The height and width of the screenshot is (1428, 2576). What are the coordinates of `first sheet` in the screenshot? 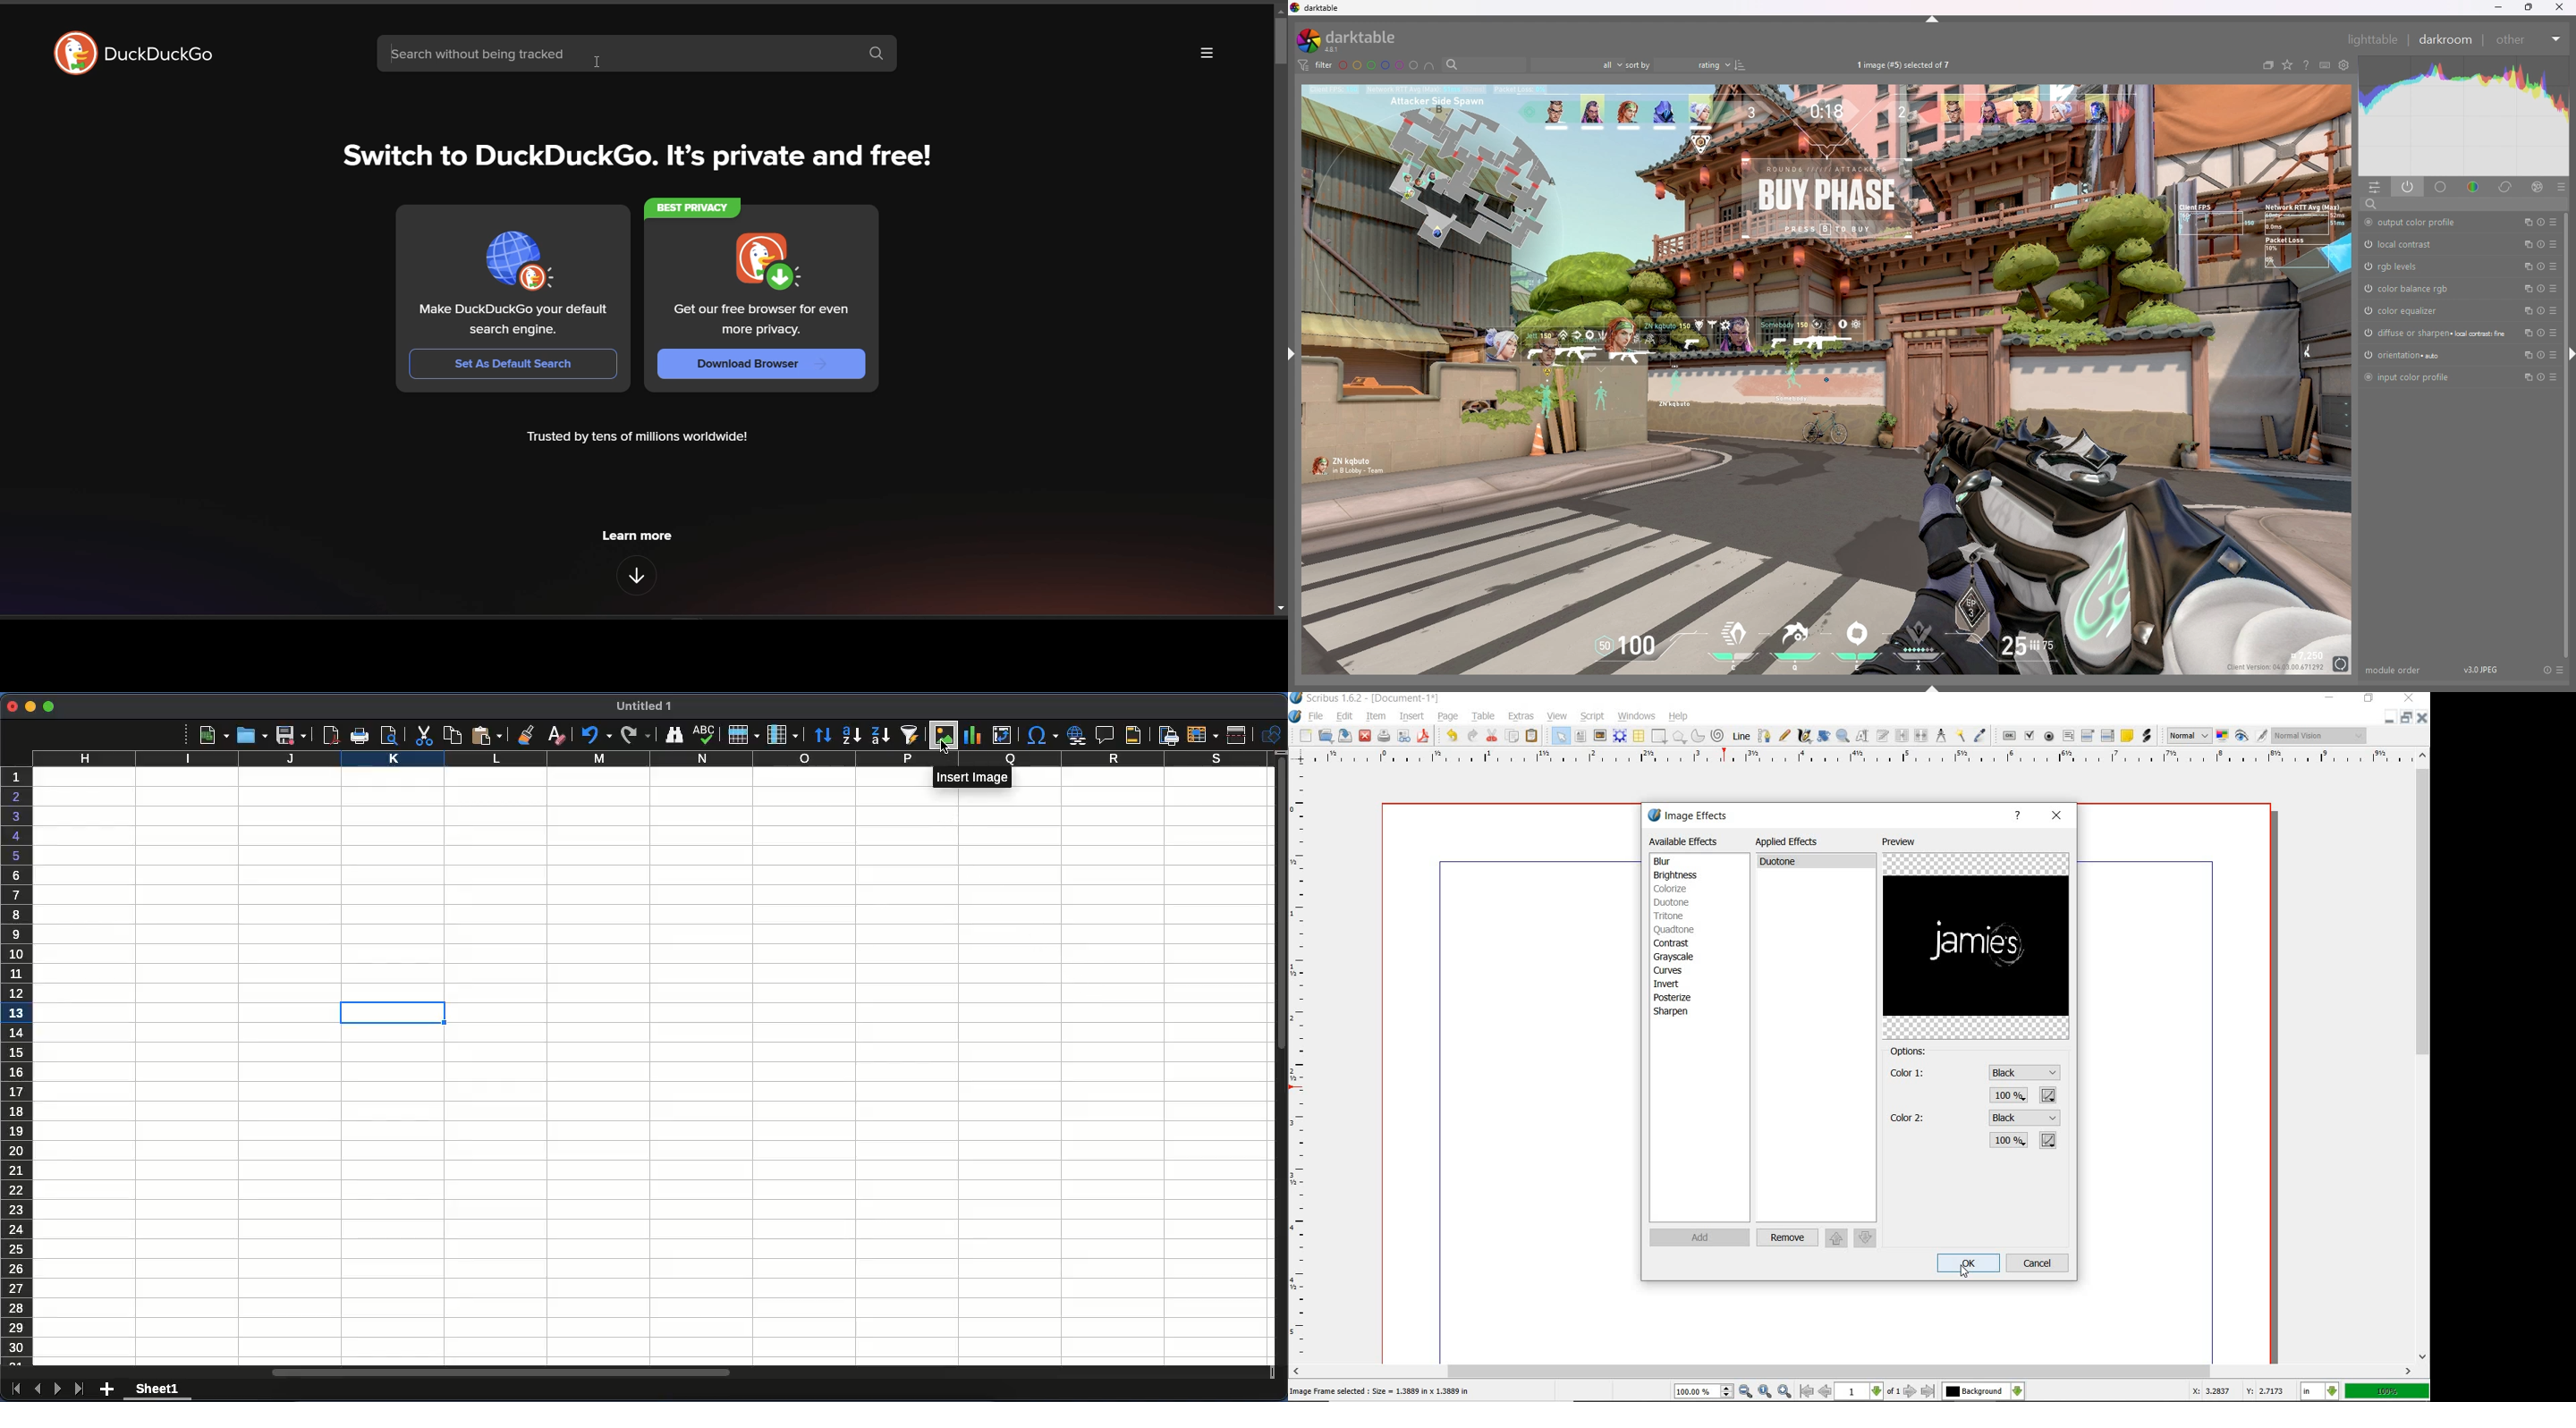 It's located at (15, 1392).